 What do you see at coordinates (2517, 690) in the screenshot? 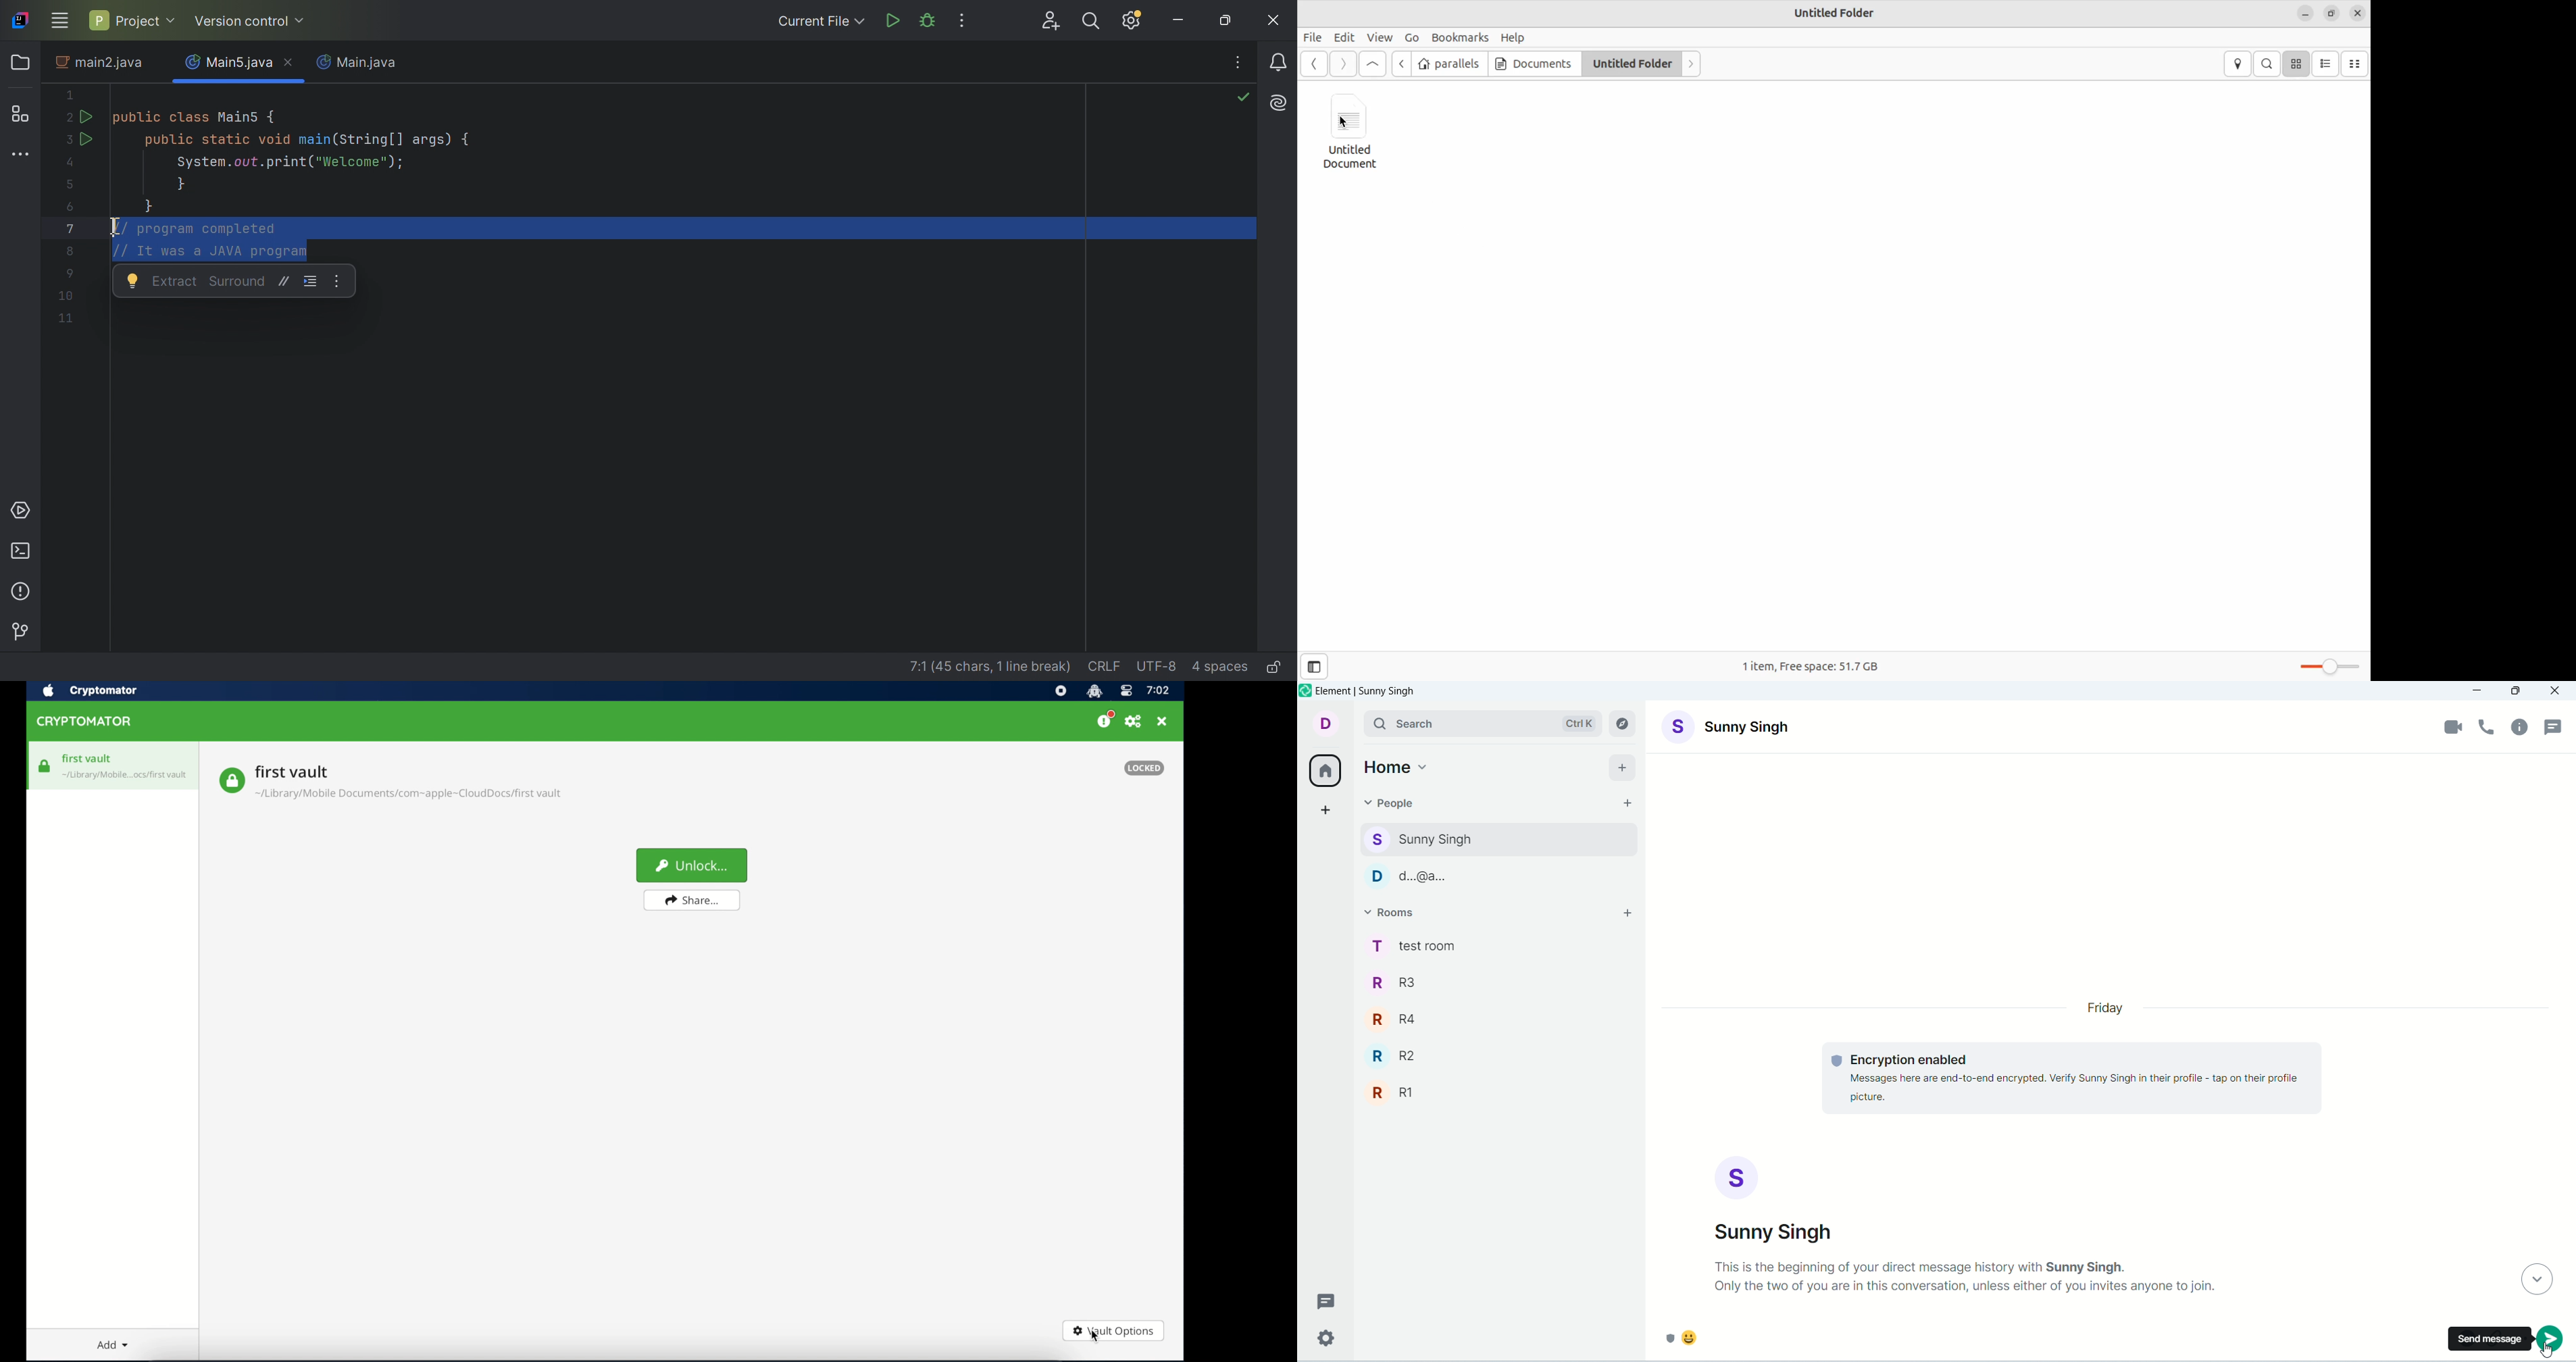
I see `maximize` at bounding box center [2517, 690].